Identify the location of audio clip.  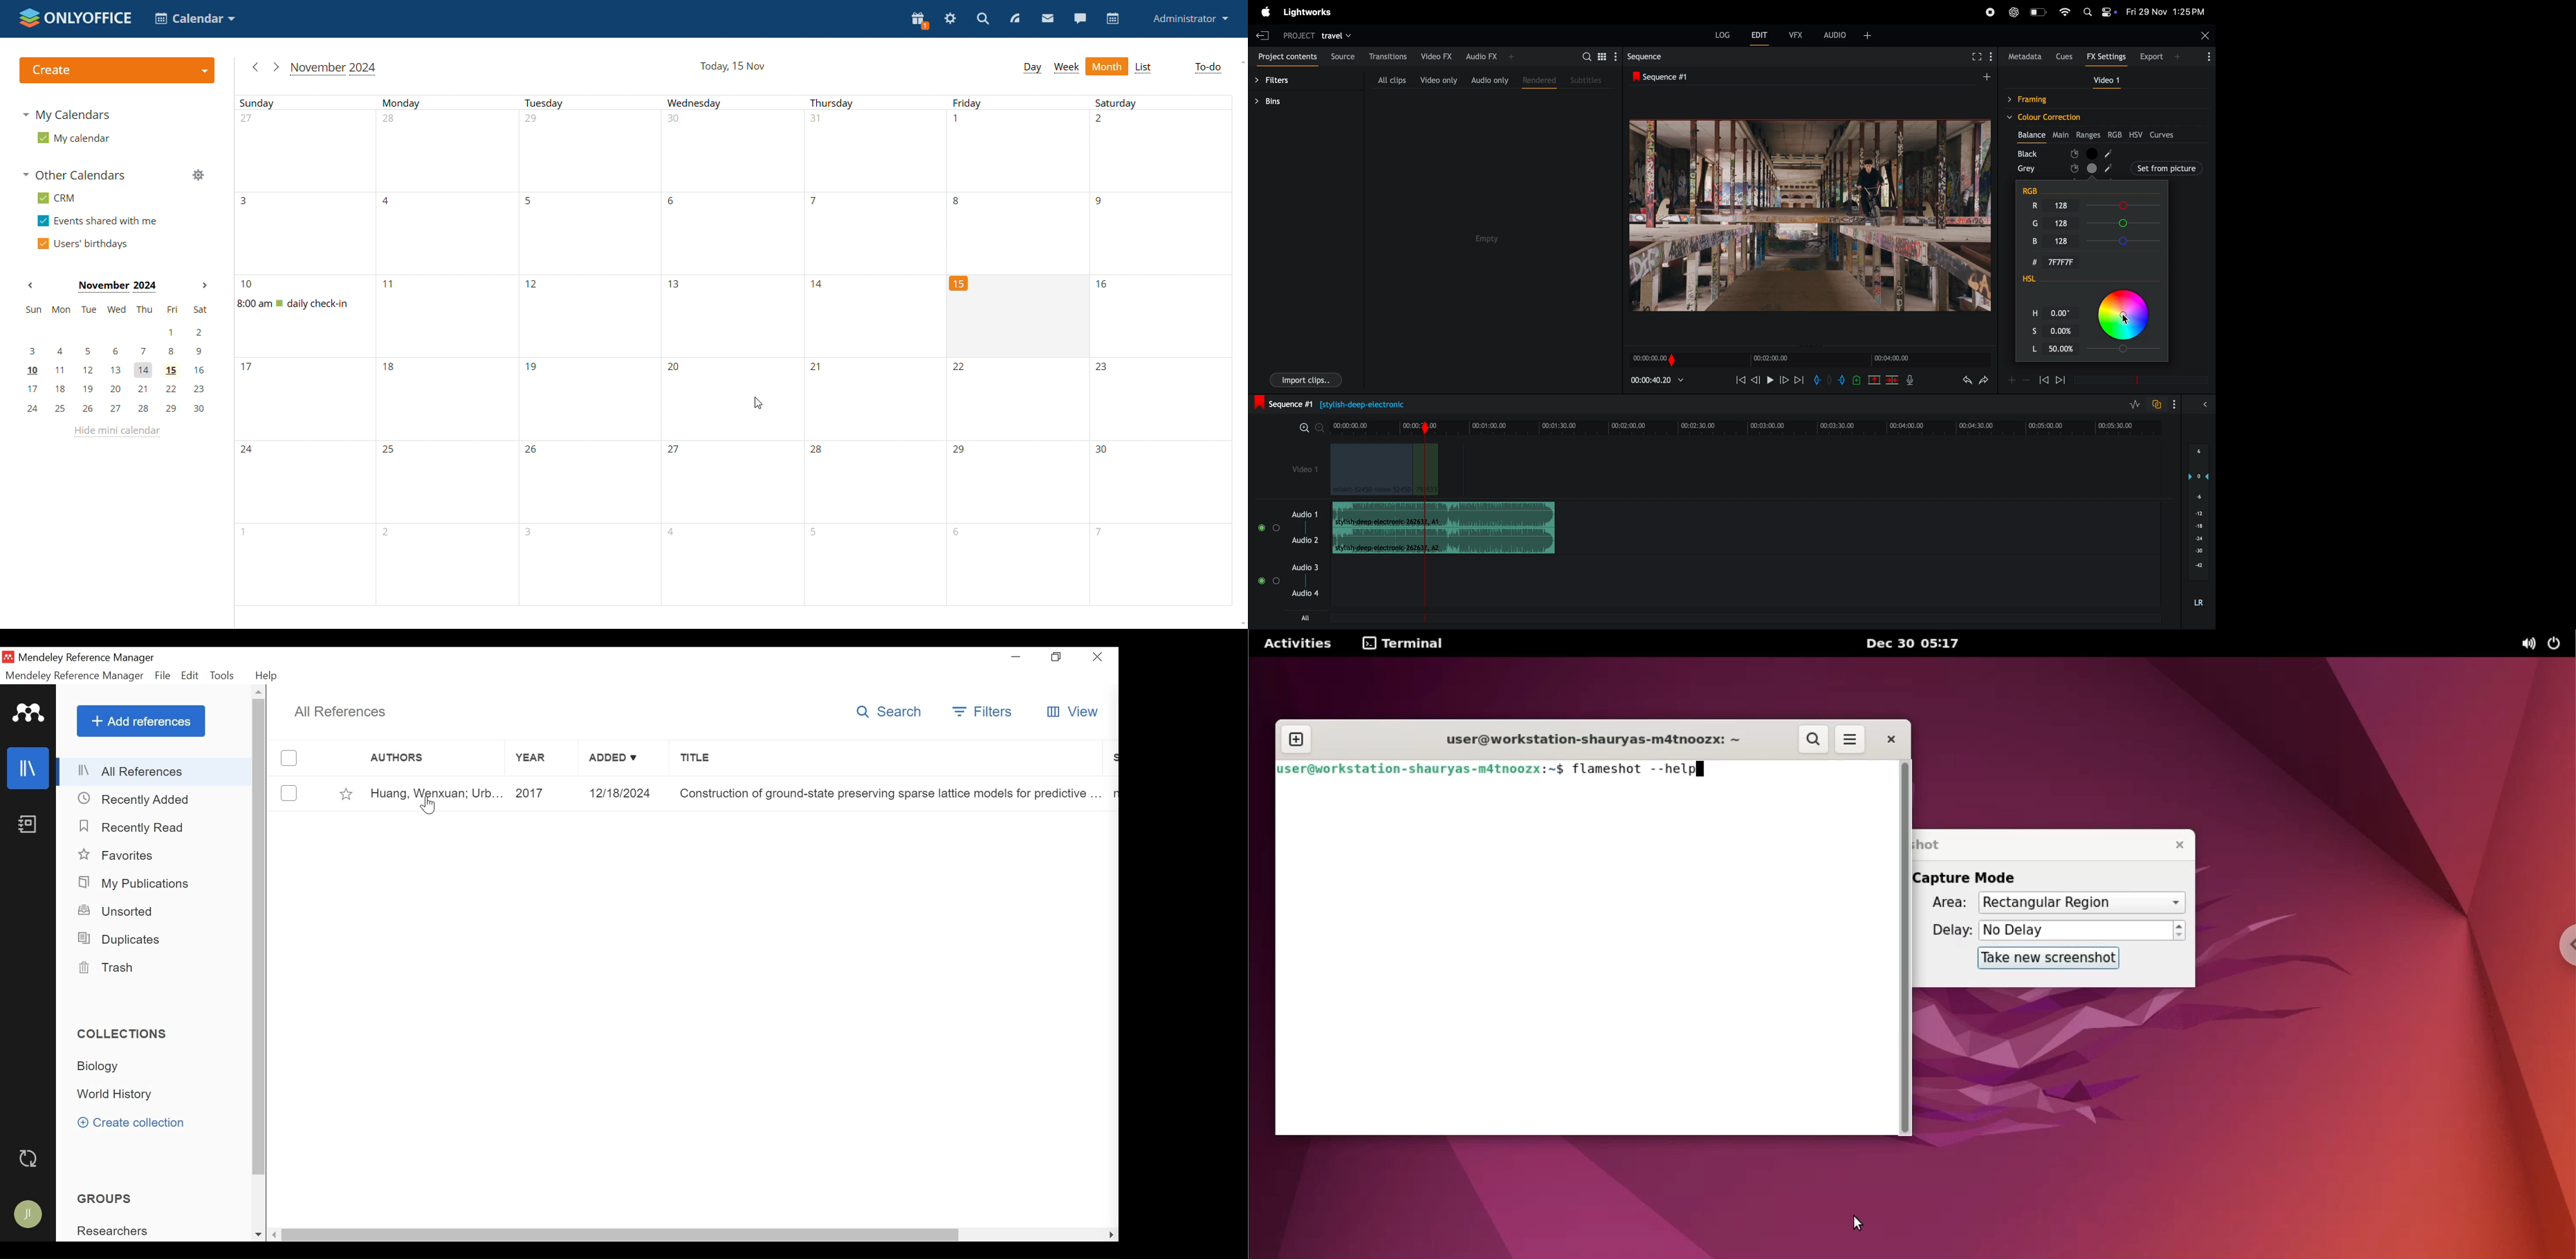
(1444, 514).